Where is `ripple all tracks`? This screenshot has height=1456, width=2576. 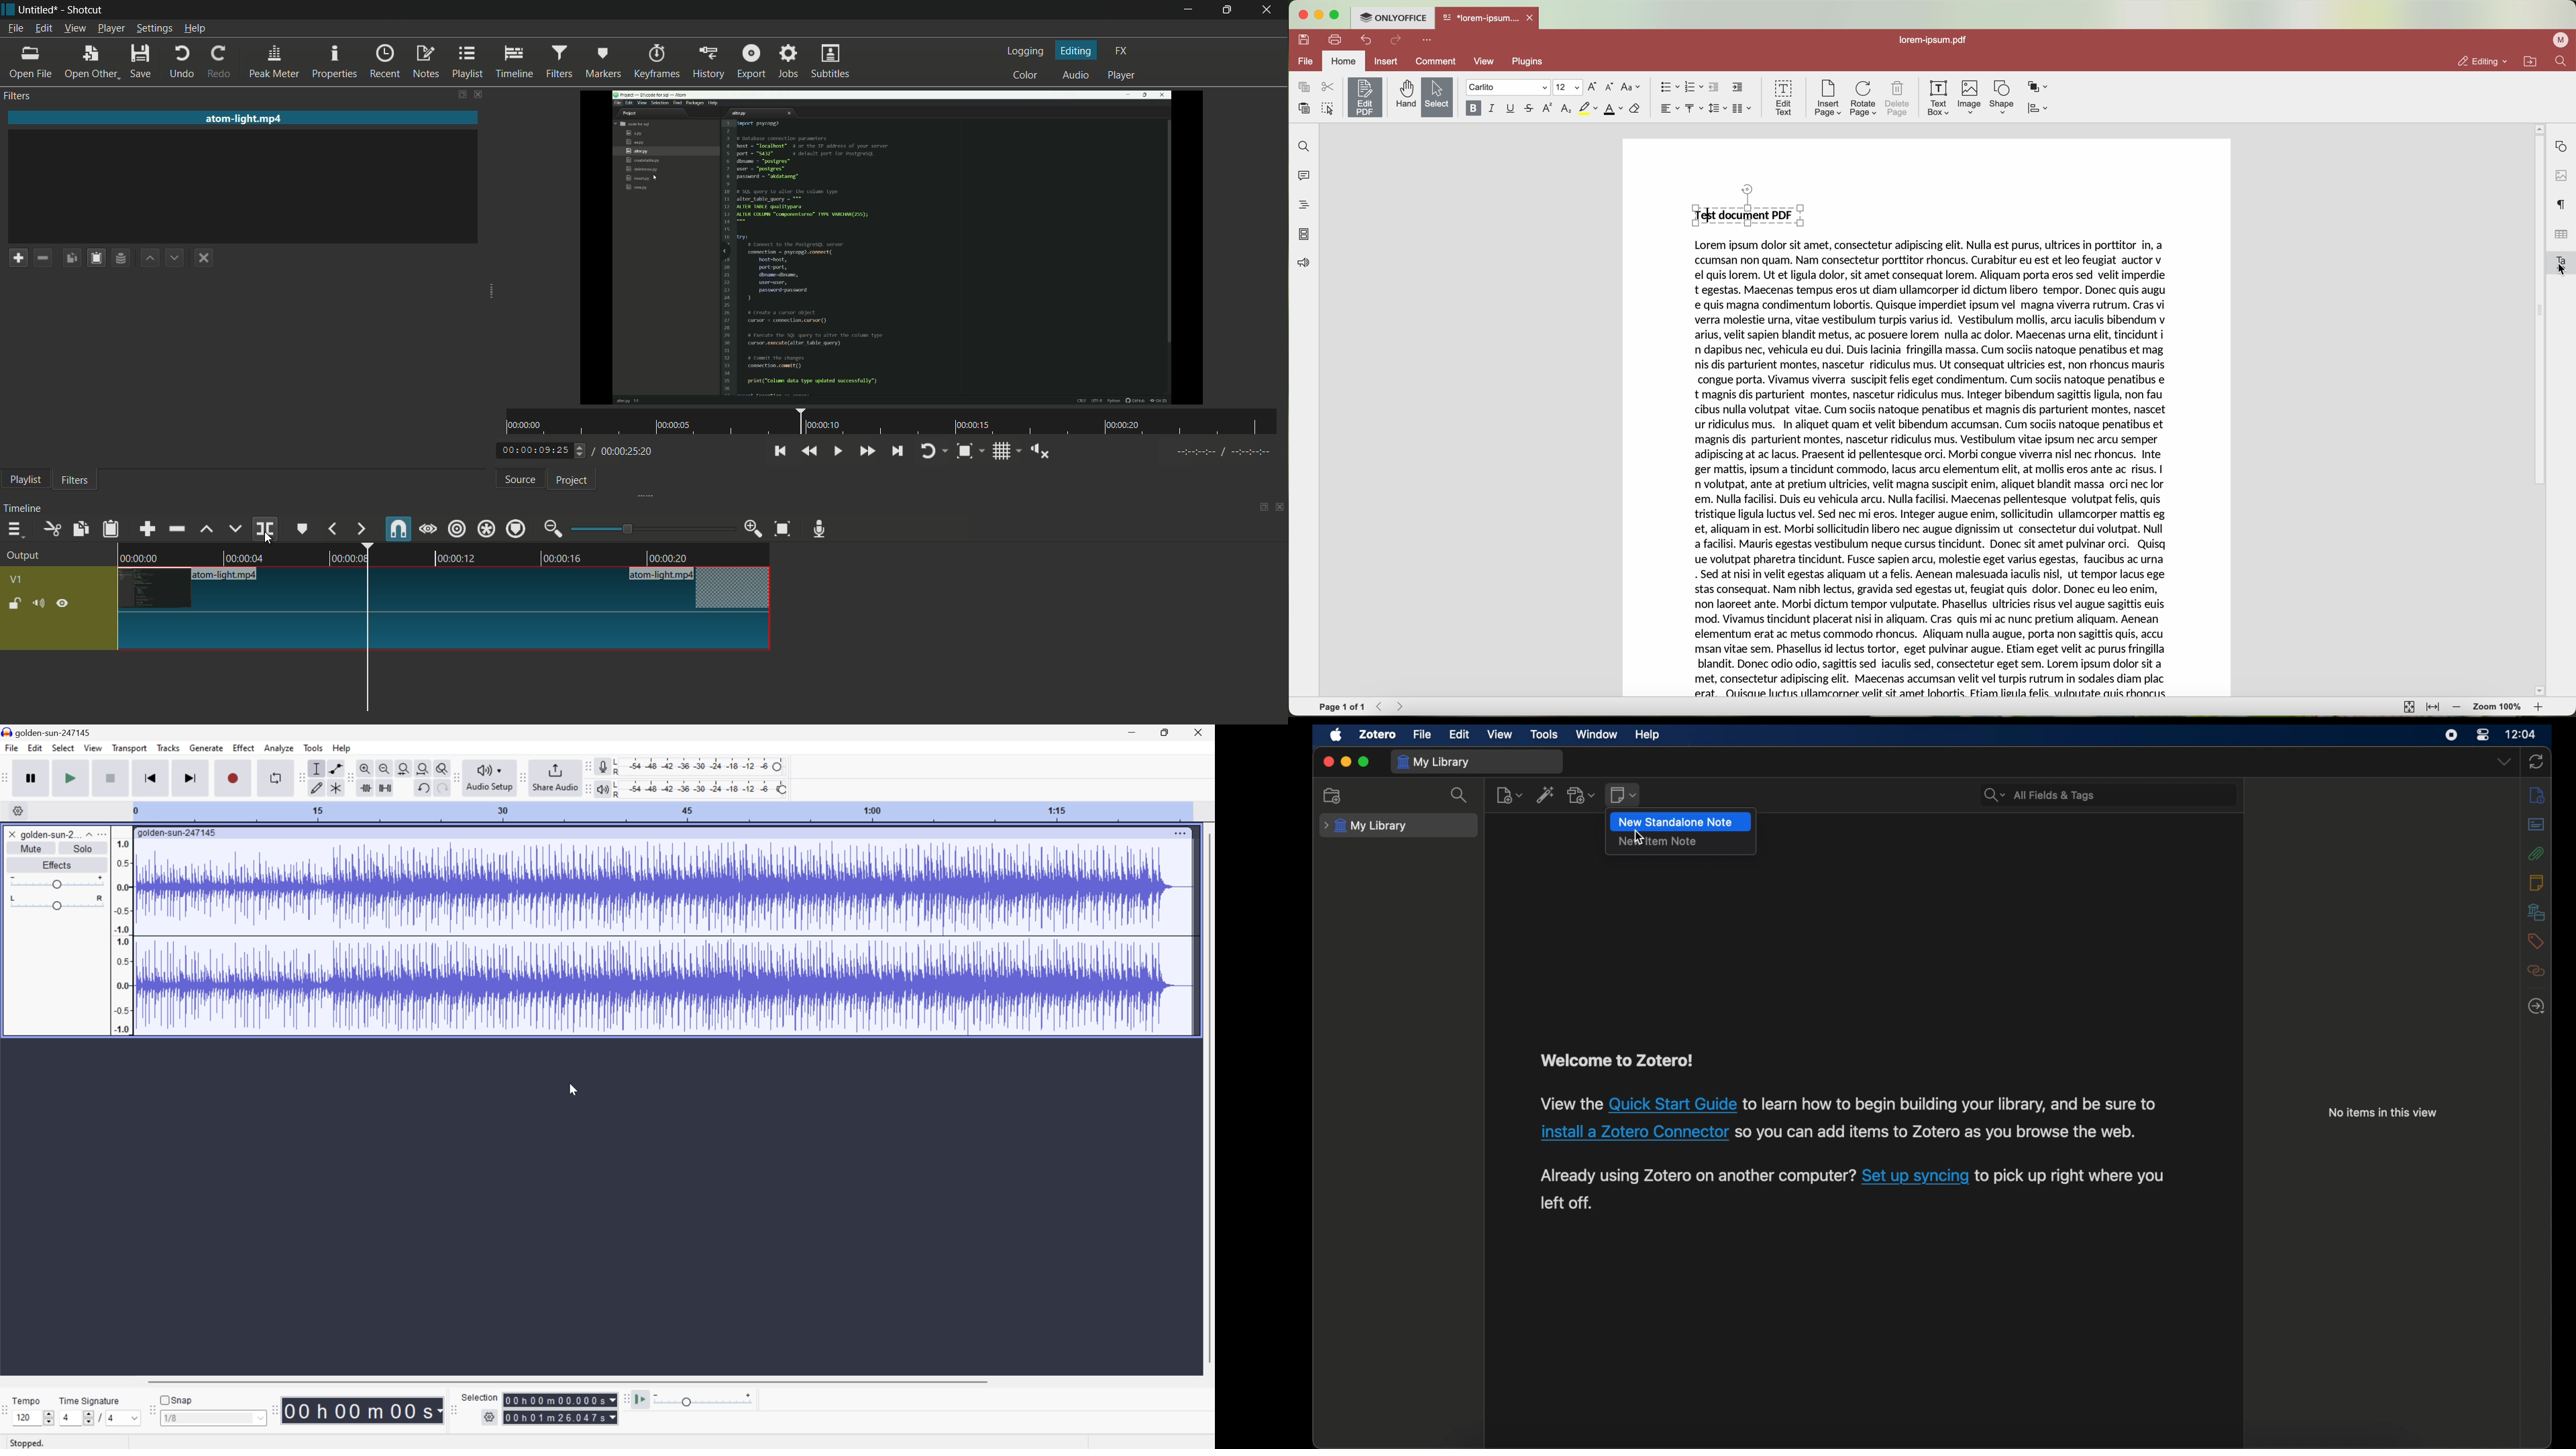 ripple all tracks is located at coordinates (486, 528).